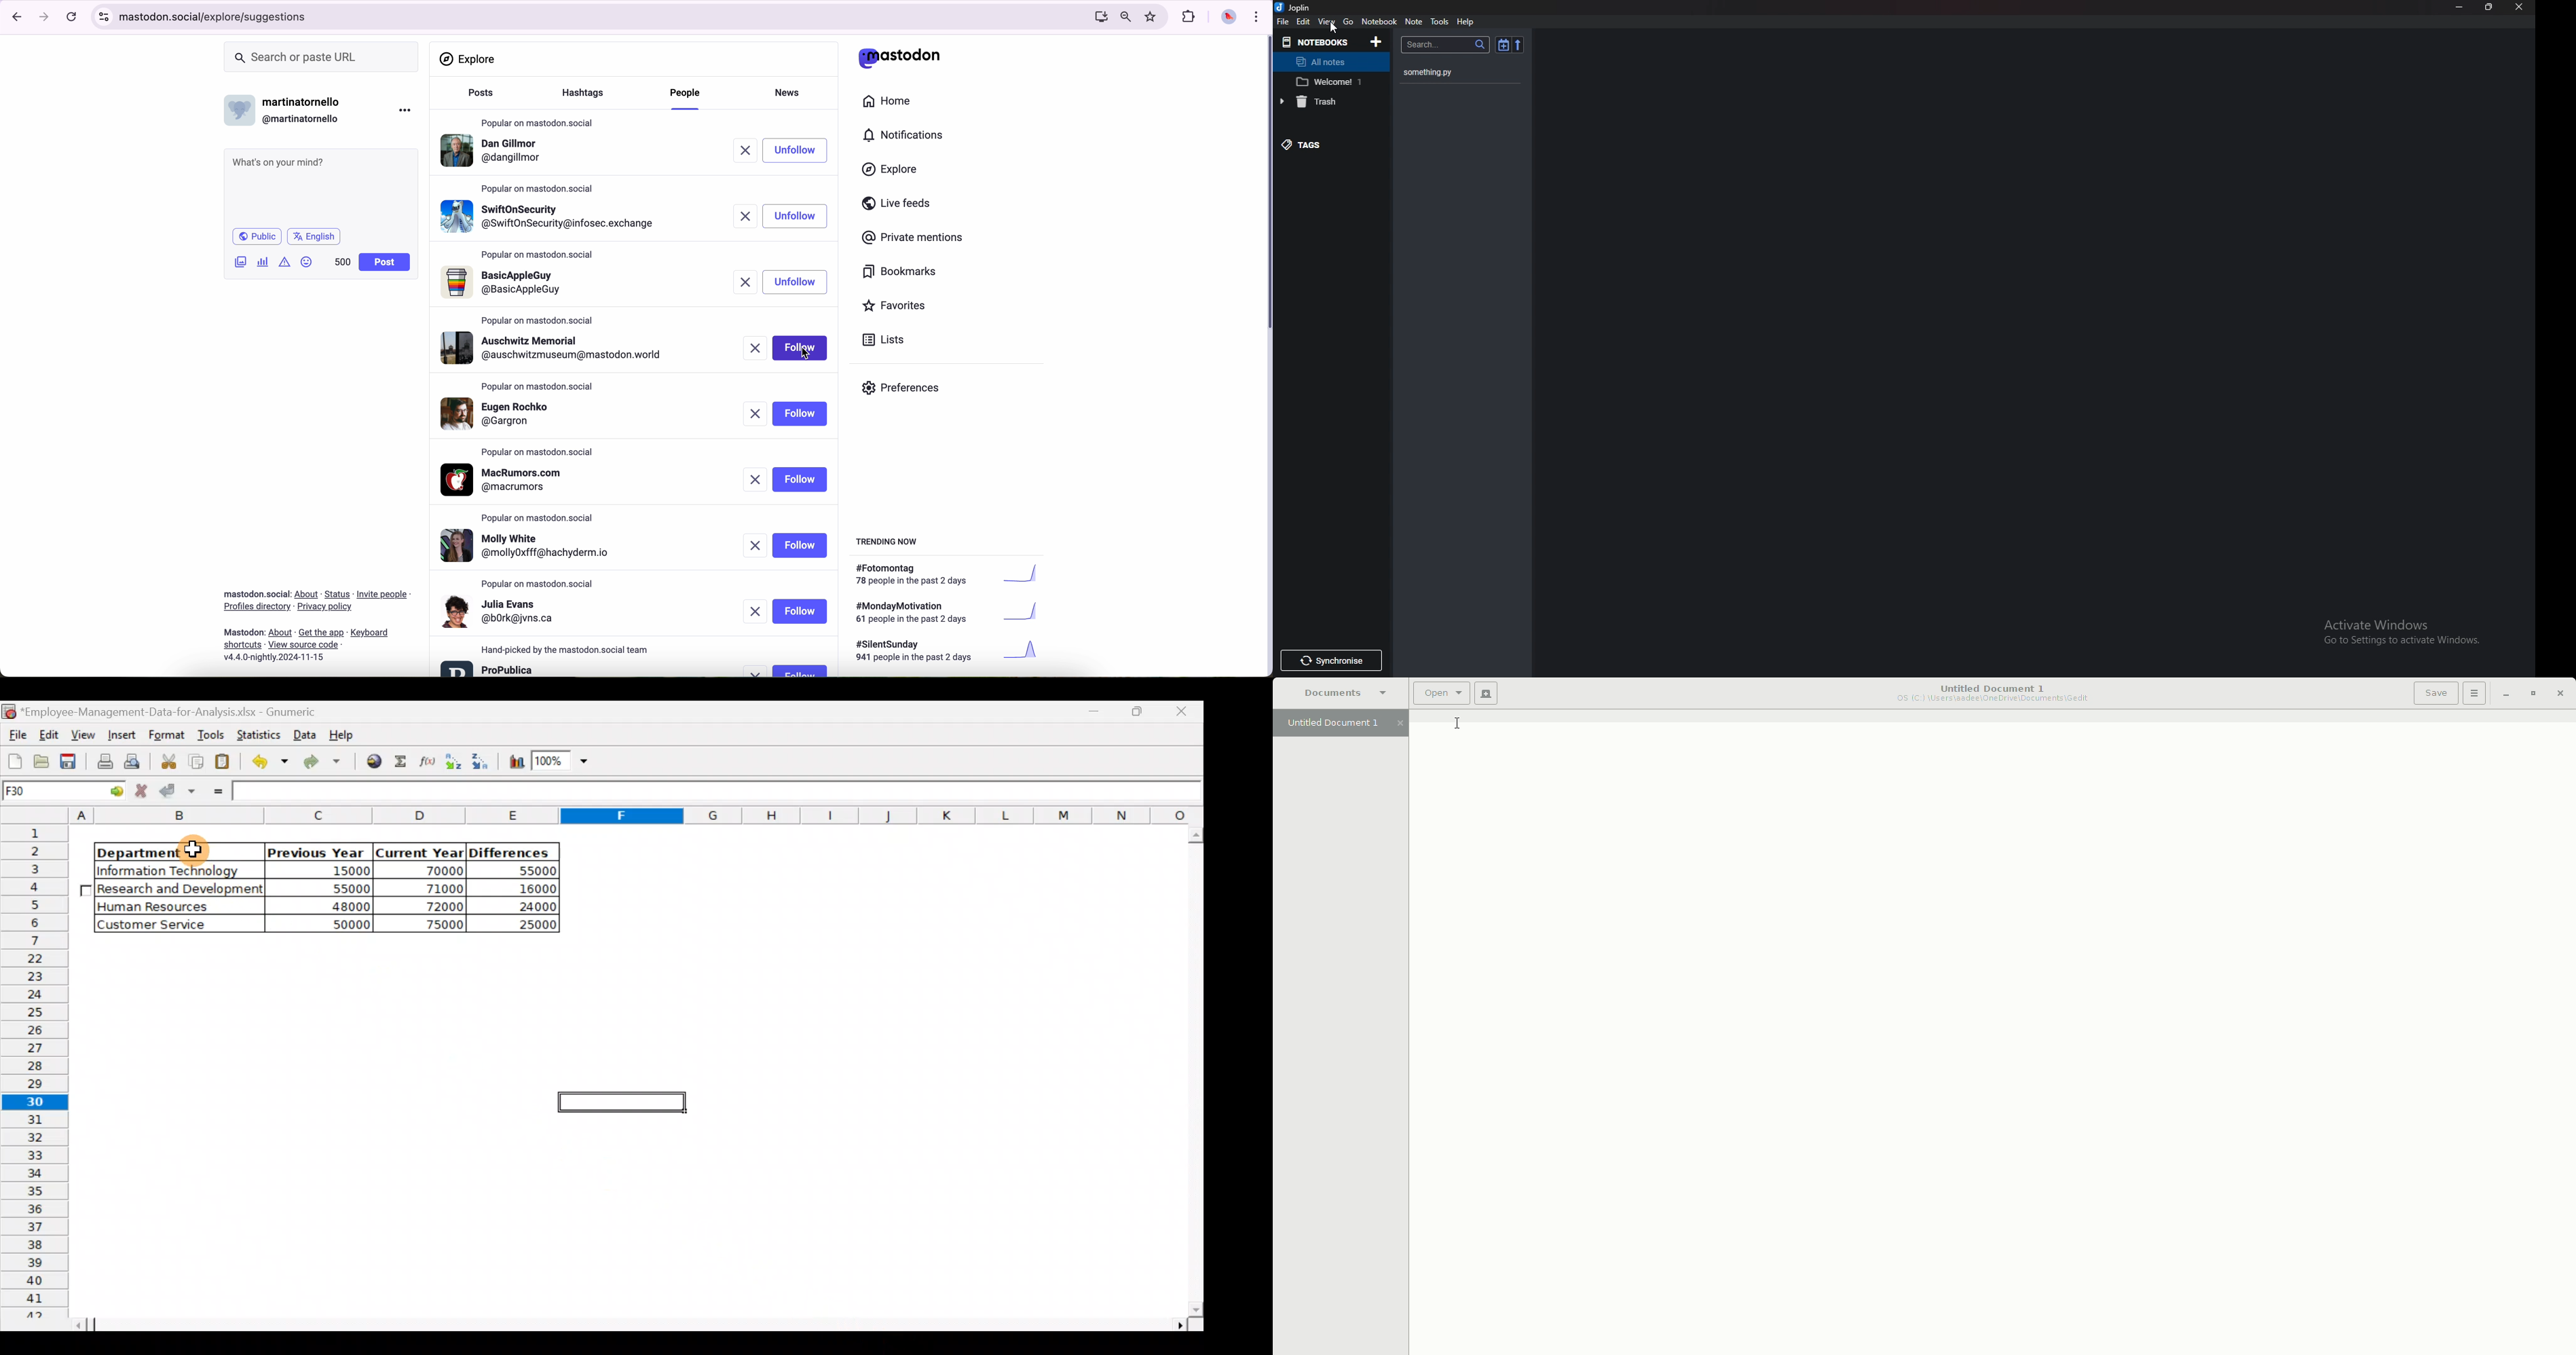 The width and height of the screenshot is (2576, 1372). Describe the element at coordinates (1459, 724) in the screenshot. I see `Cursor` at that location.